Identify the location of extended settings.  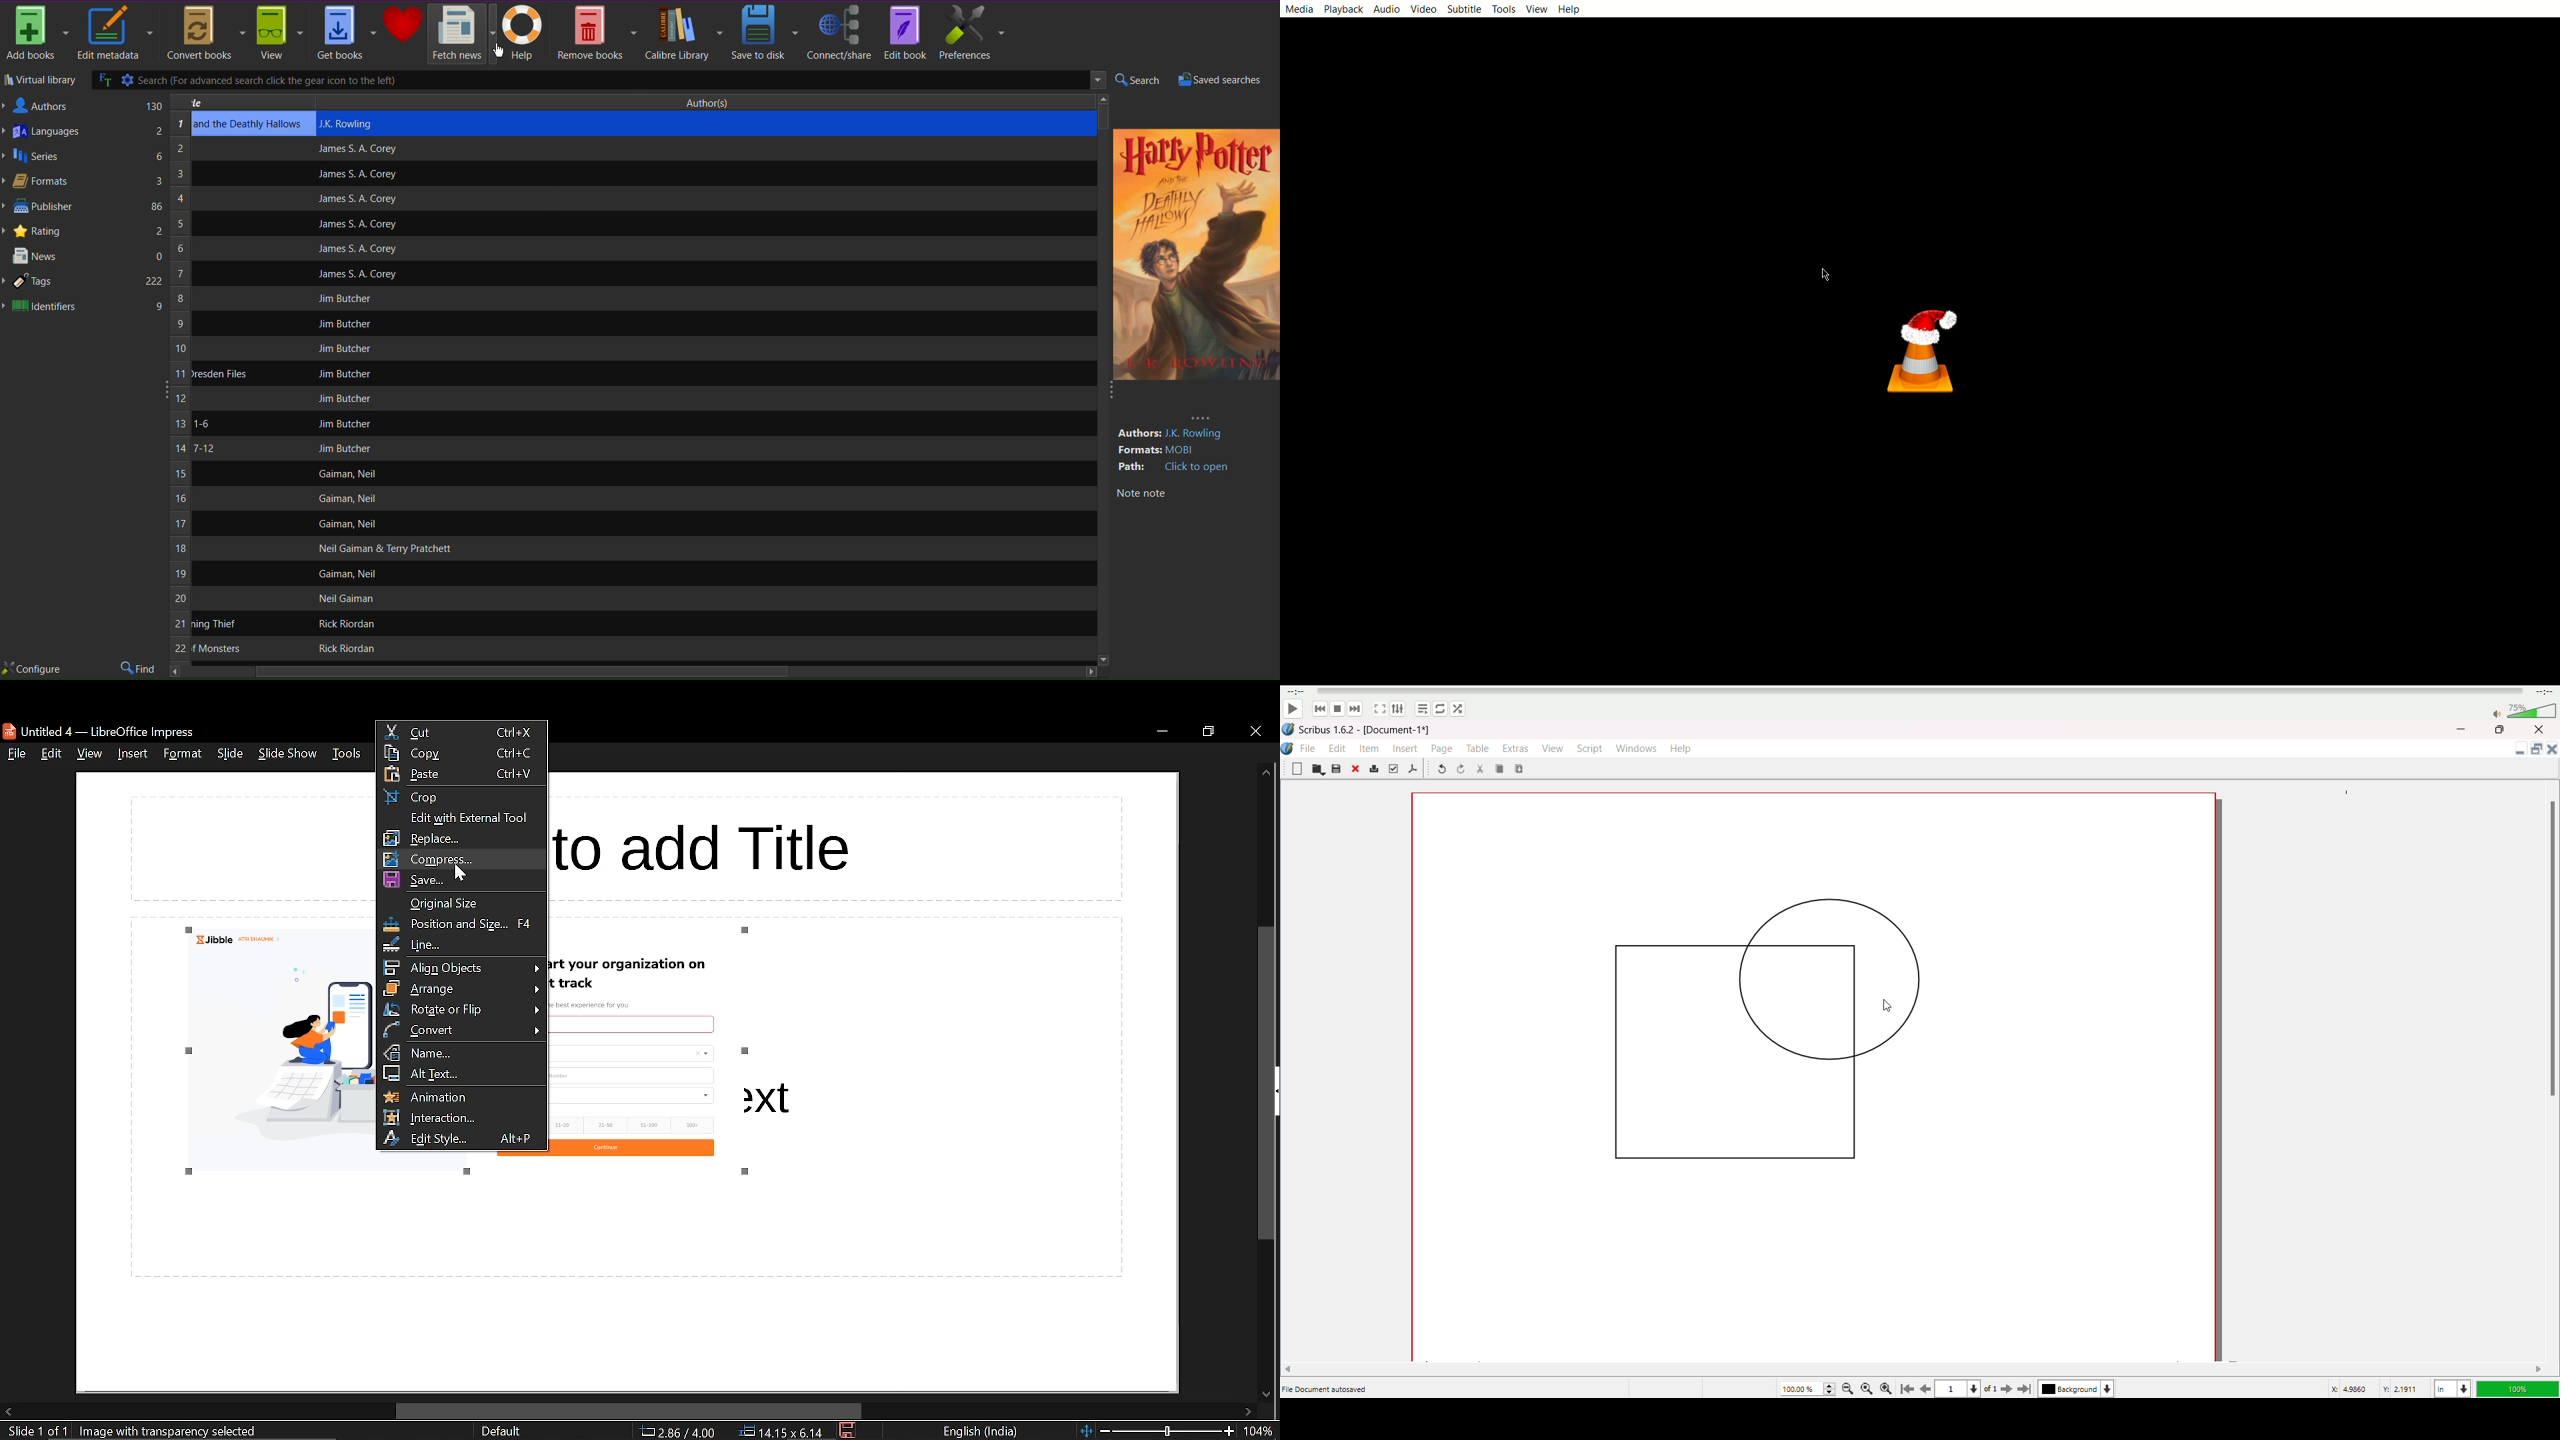
(1401, 709).